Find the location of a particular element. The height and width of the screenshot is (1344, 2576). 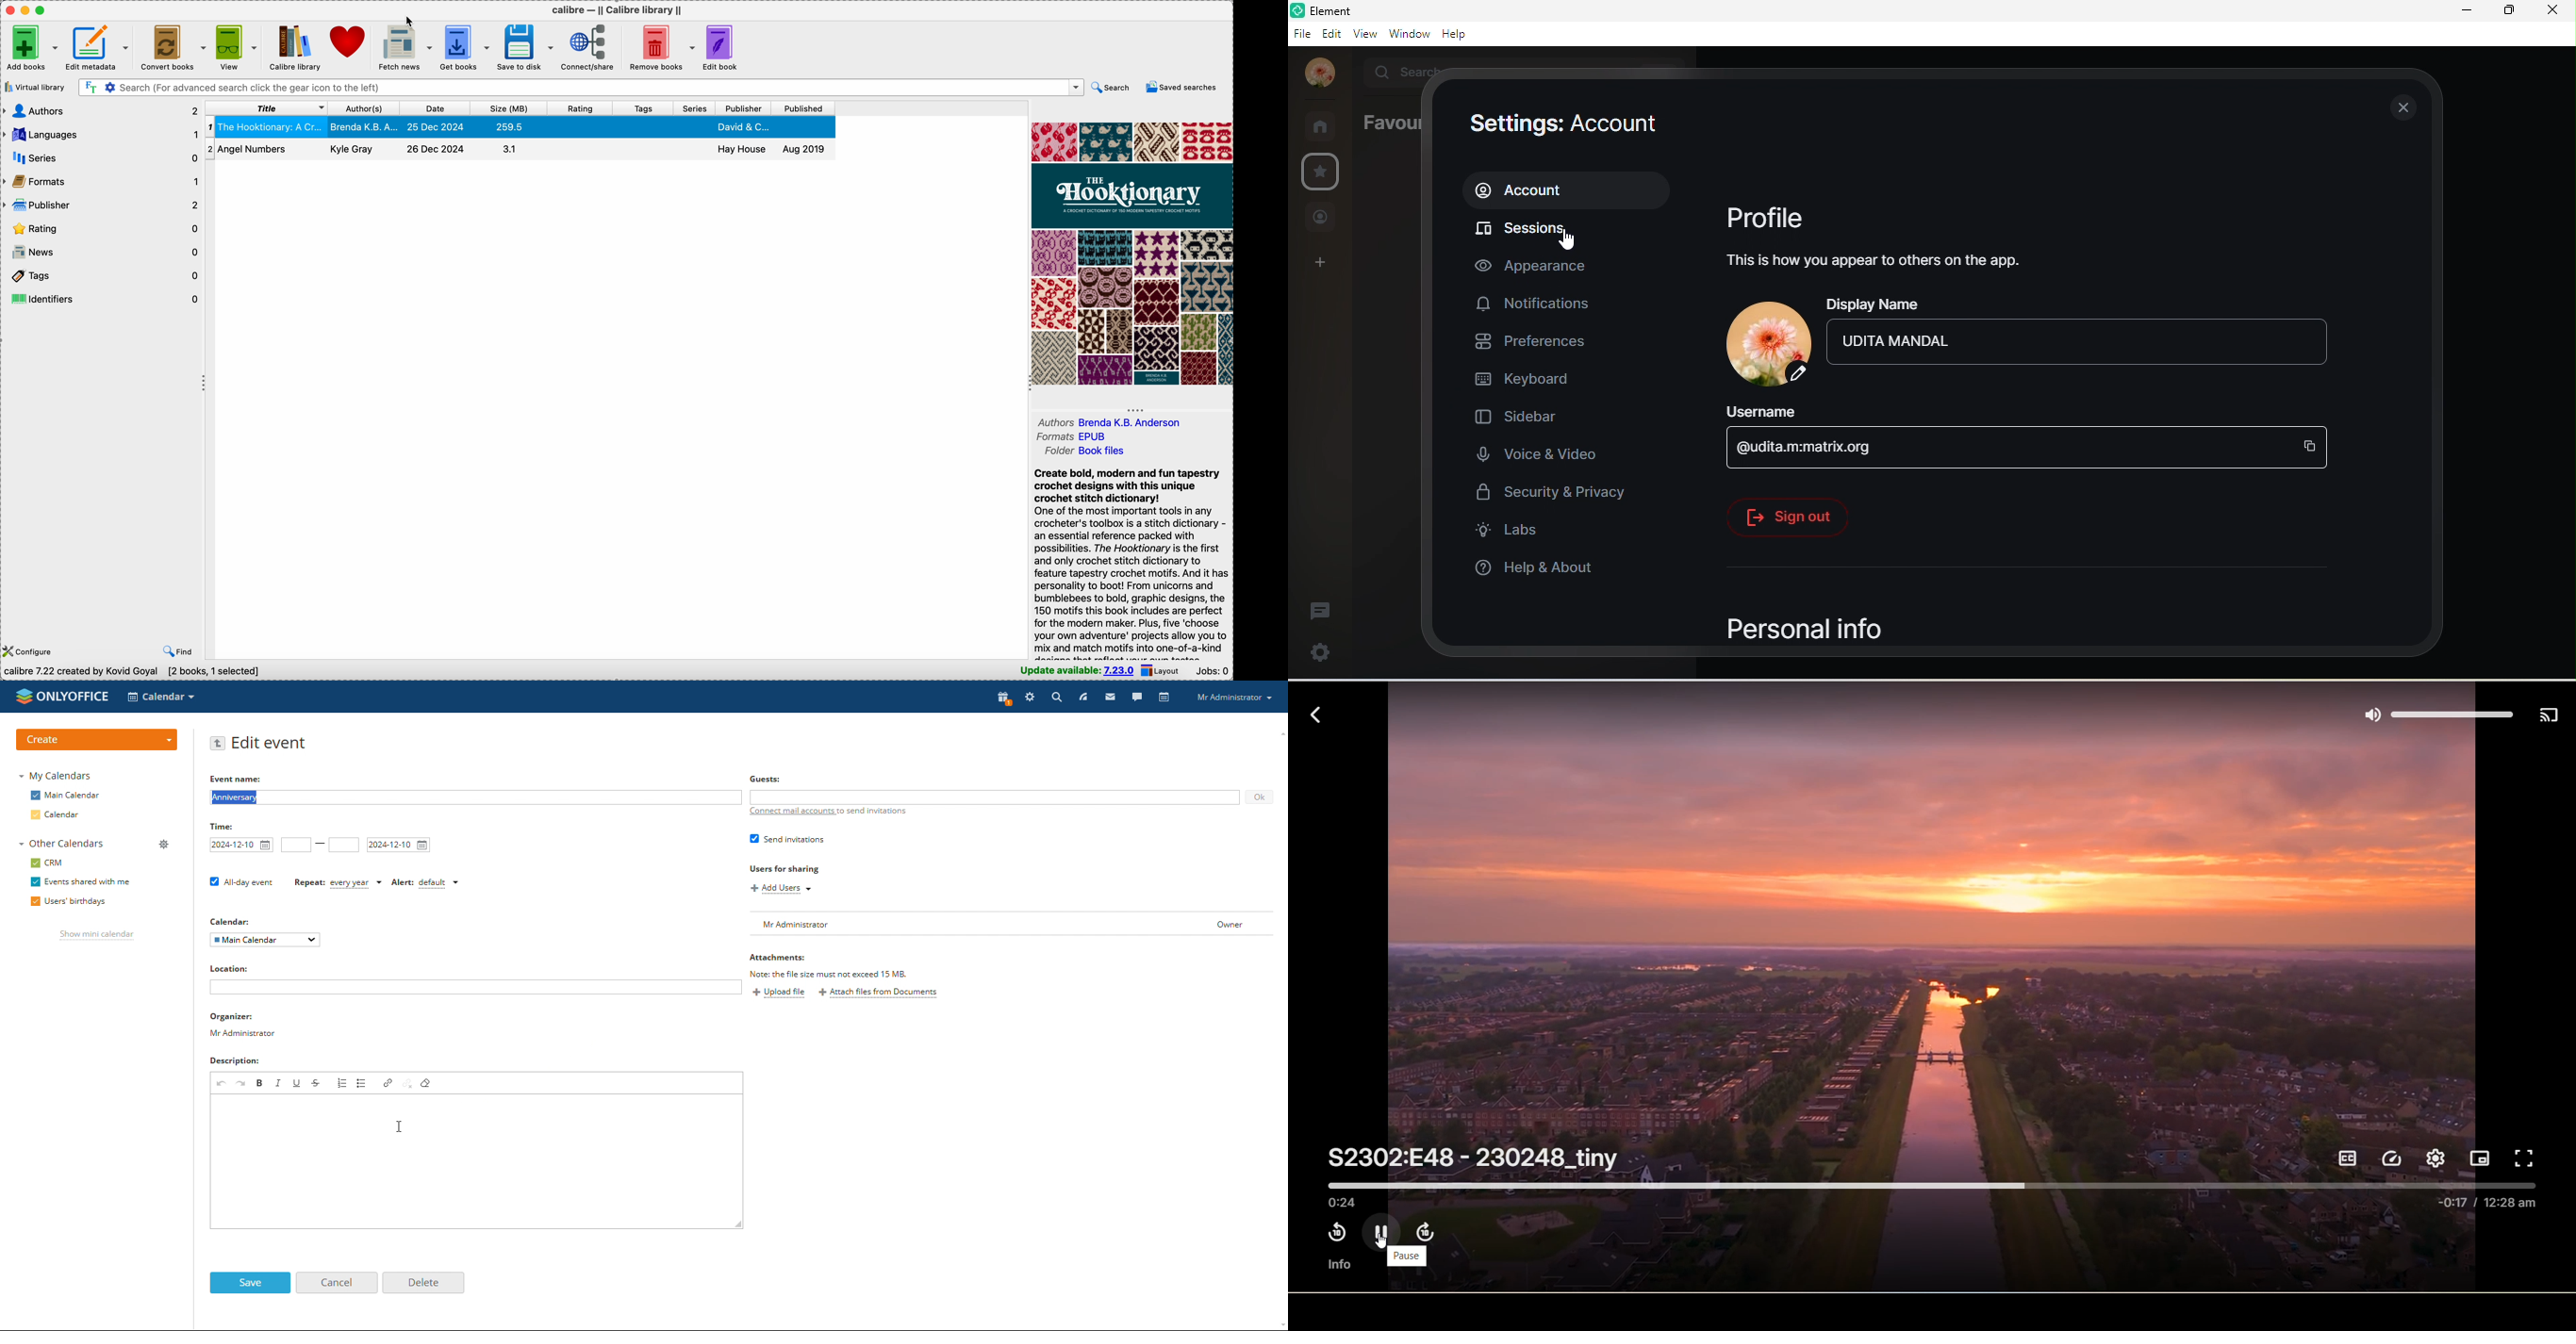

Calendar: is located at coordinates (234, 921).